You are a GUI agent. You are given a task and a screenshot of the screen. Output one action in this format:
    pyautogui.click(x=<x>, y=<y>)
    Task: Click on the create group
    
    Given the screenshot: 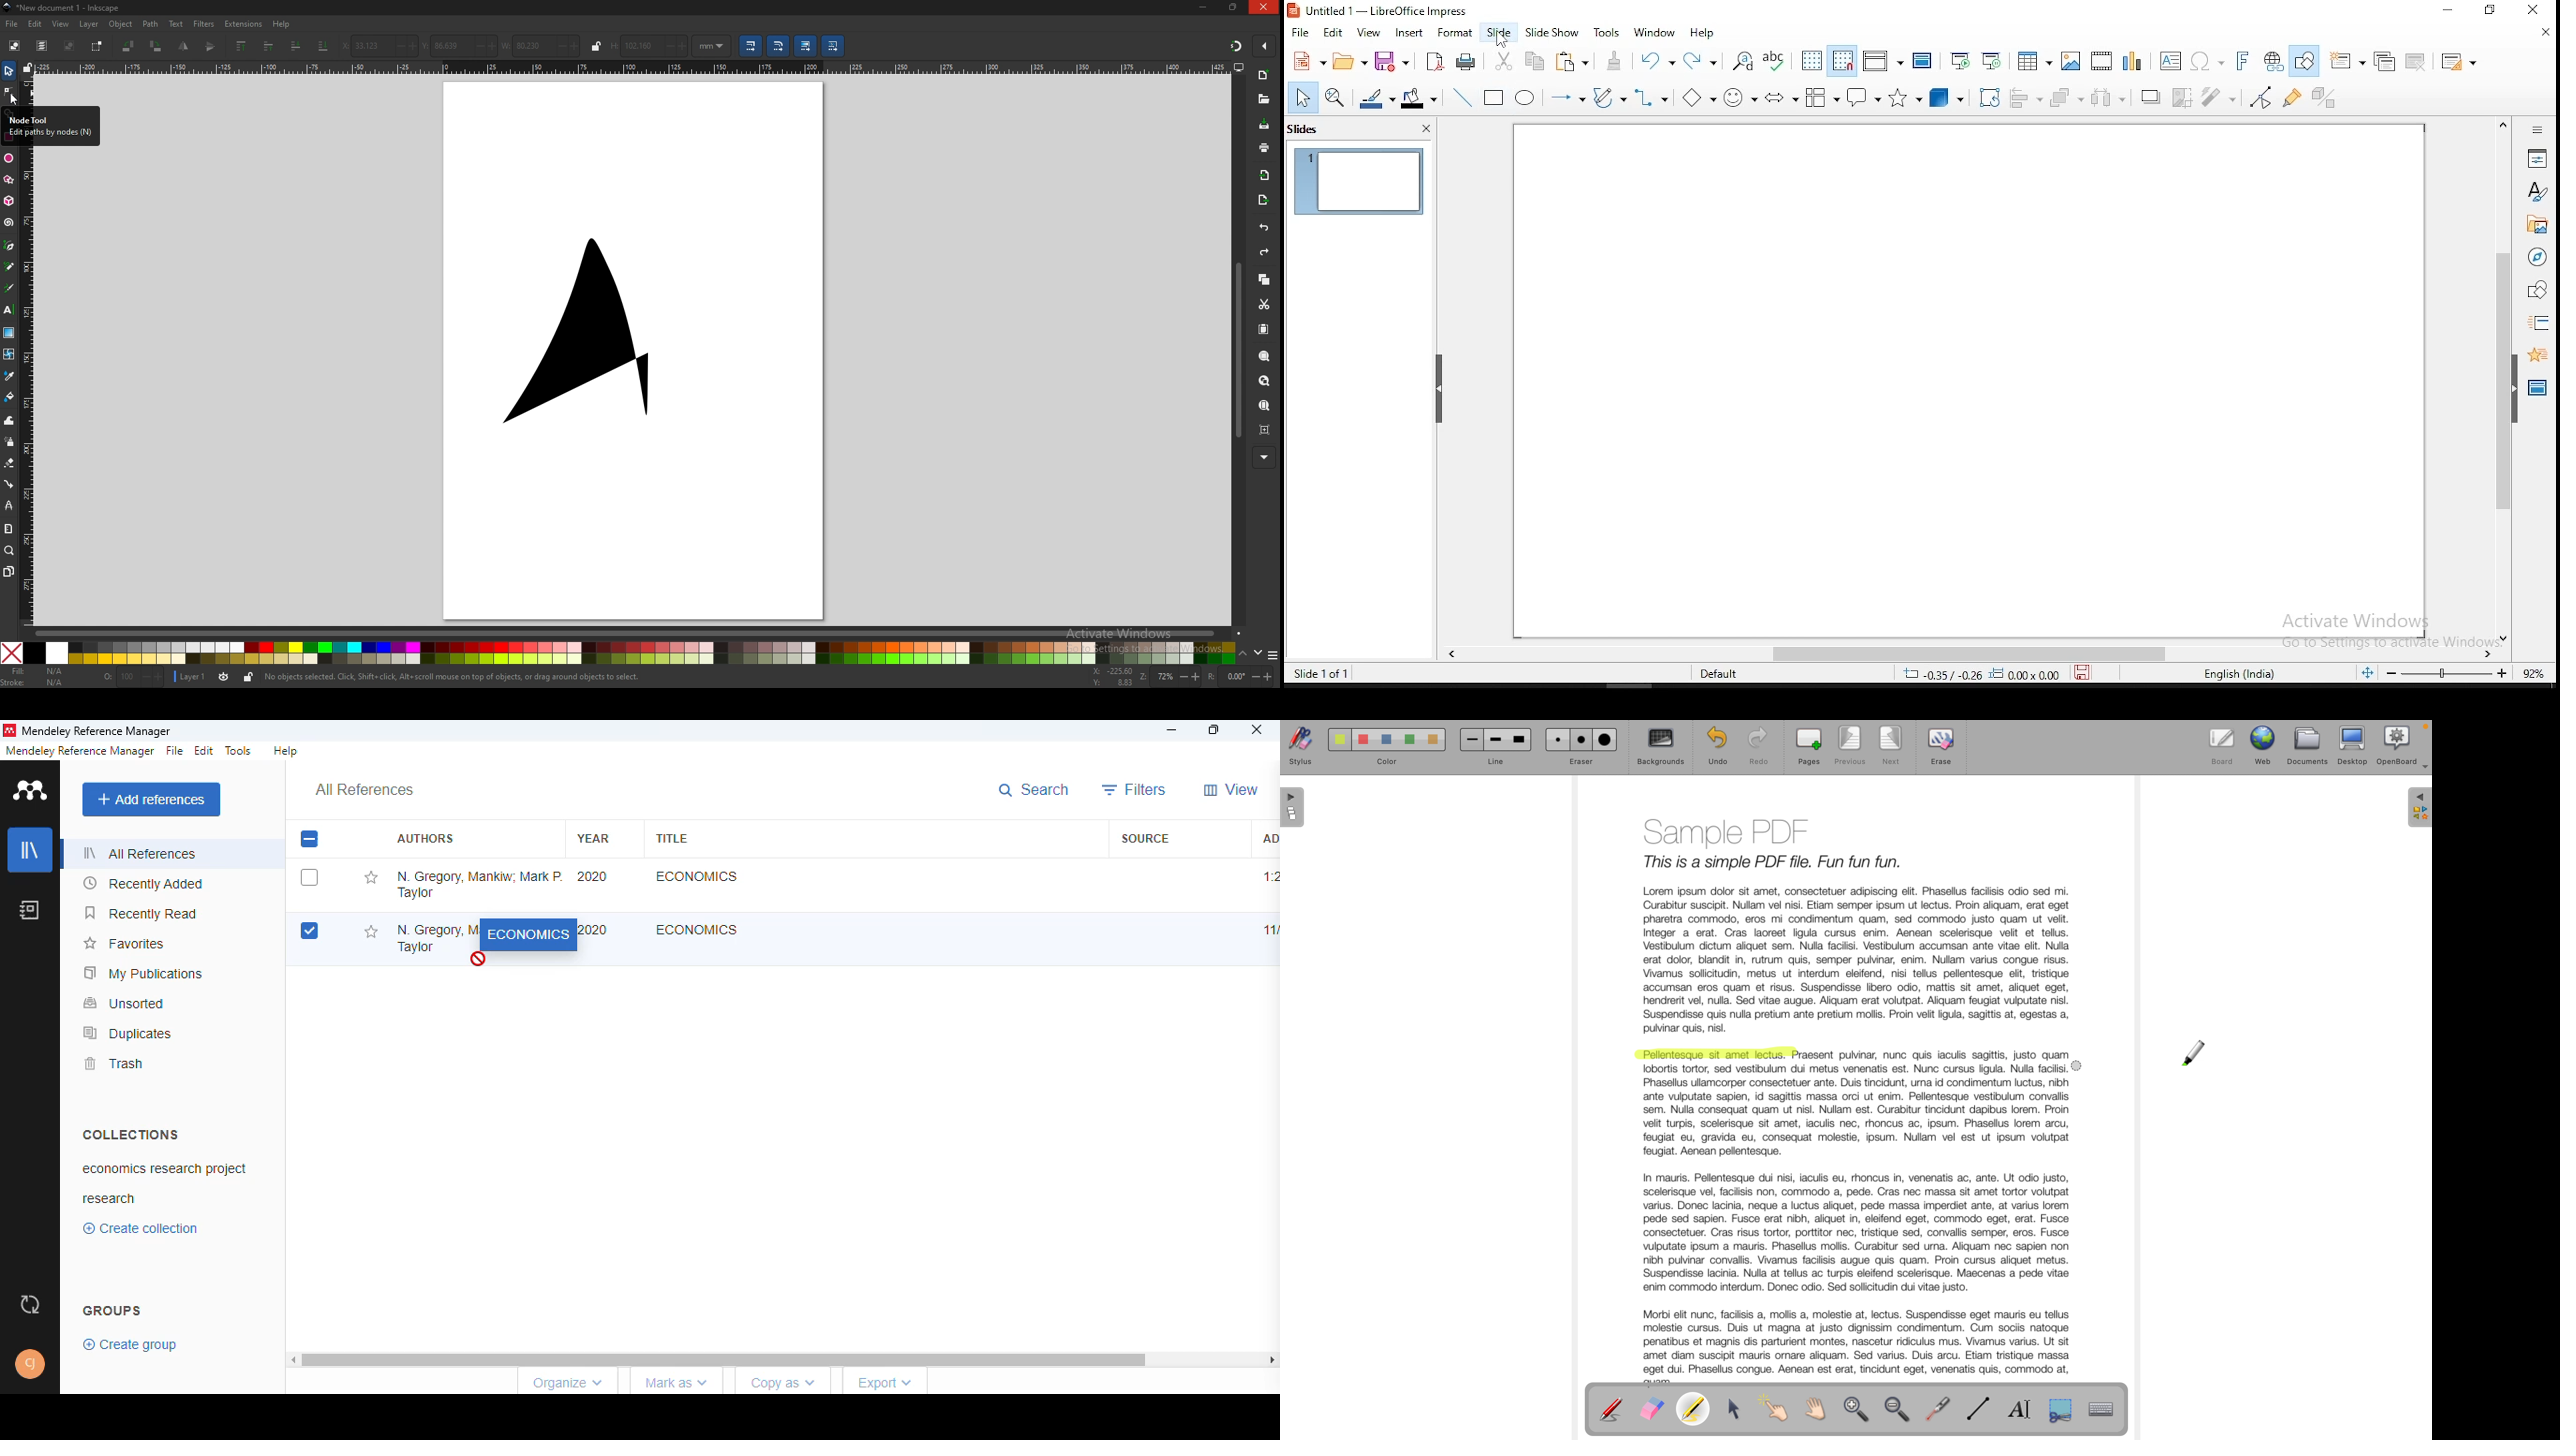 What is the action you would take?
    pyautogui.click(x=132, y=1344)
    